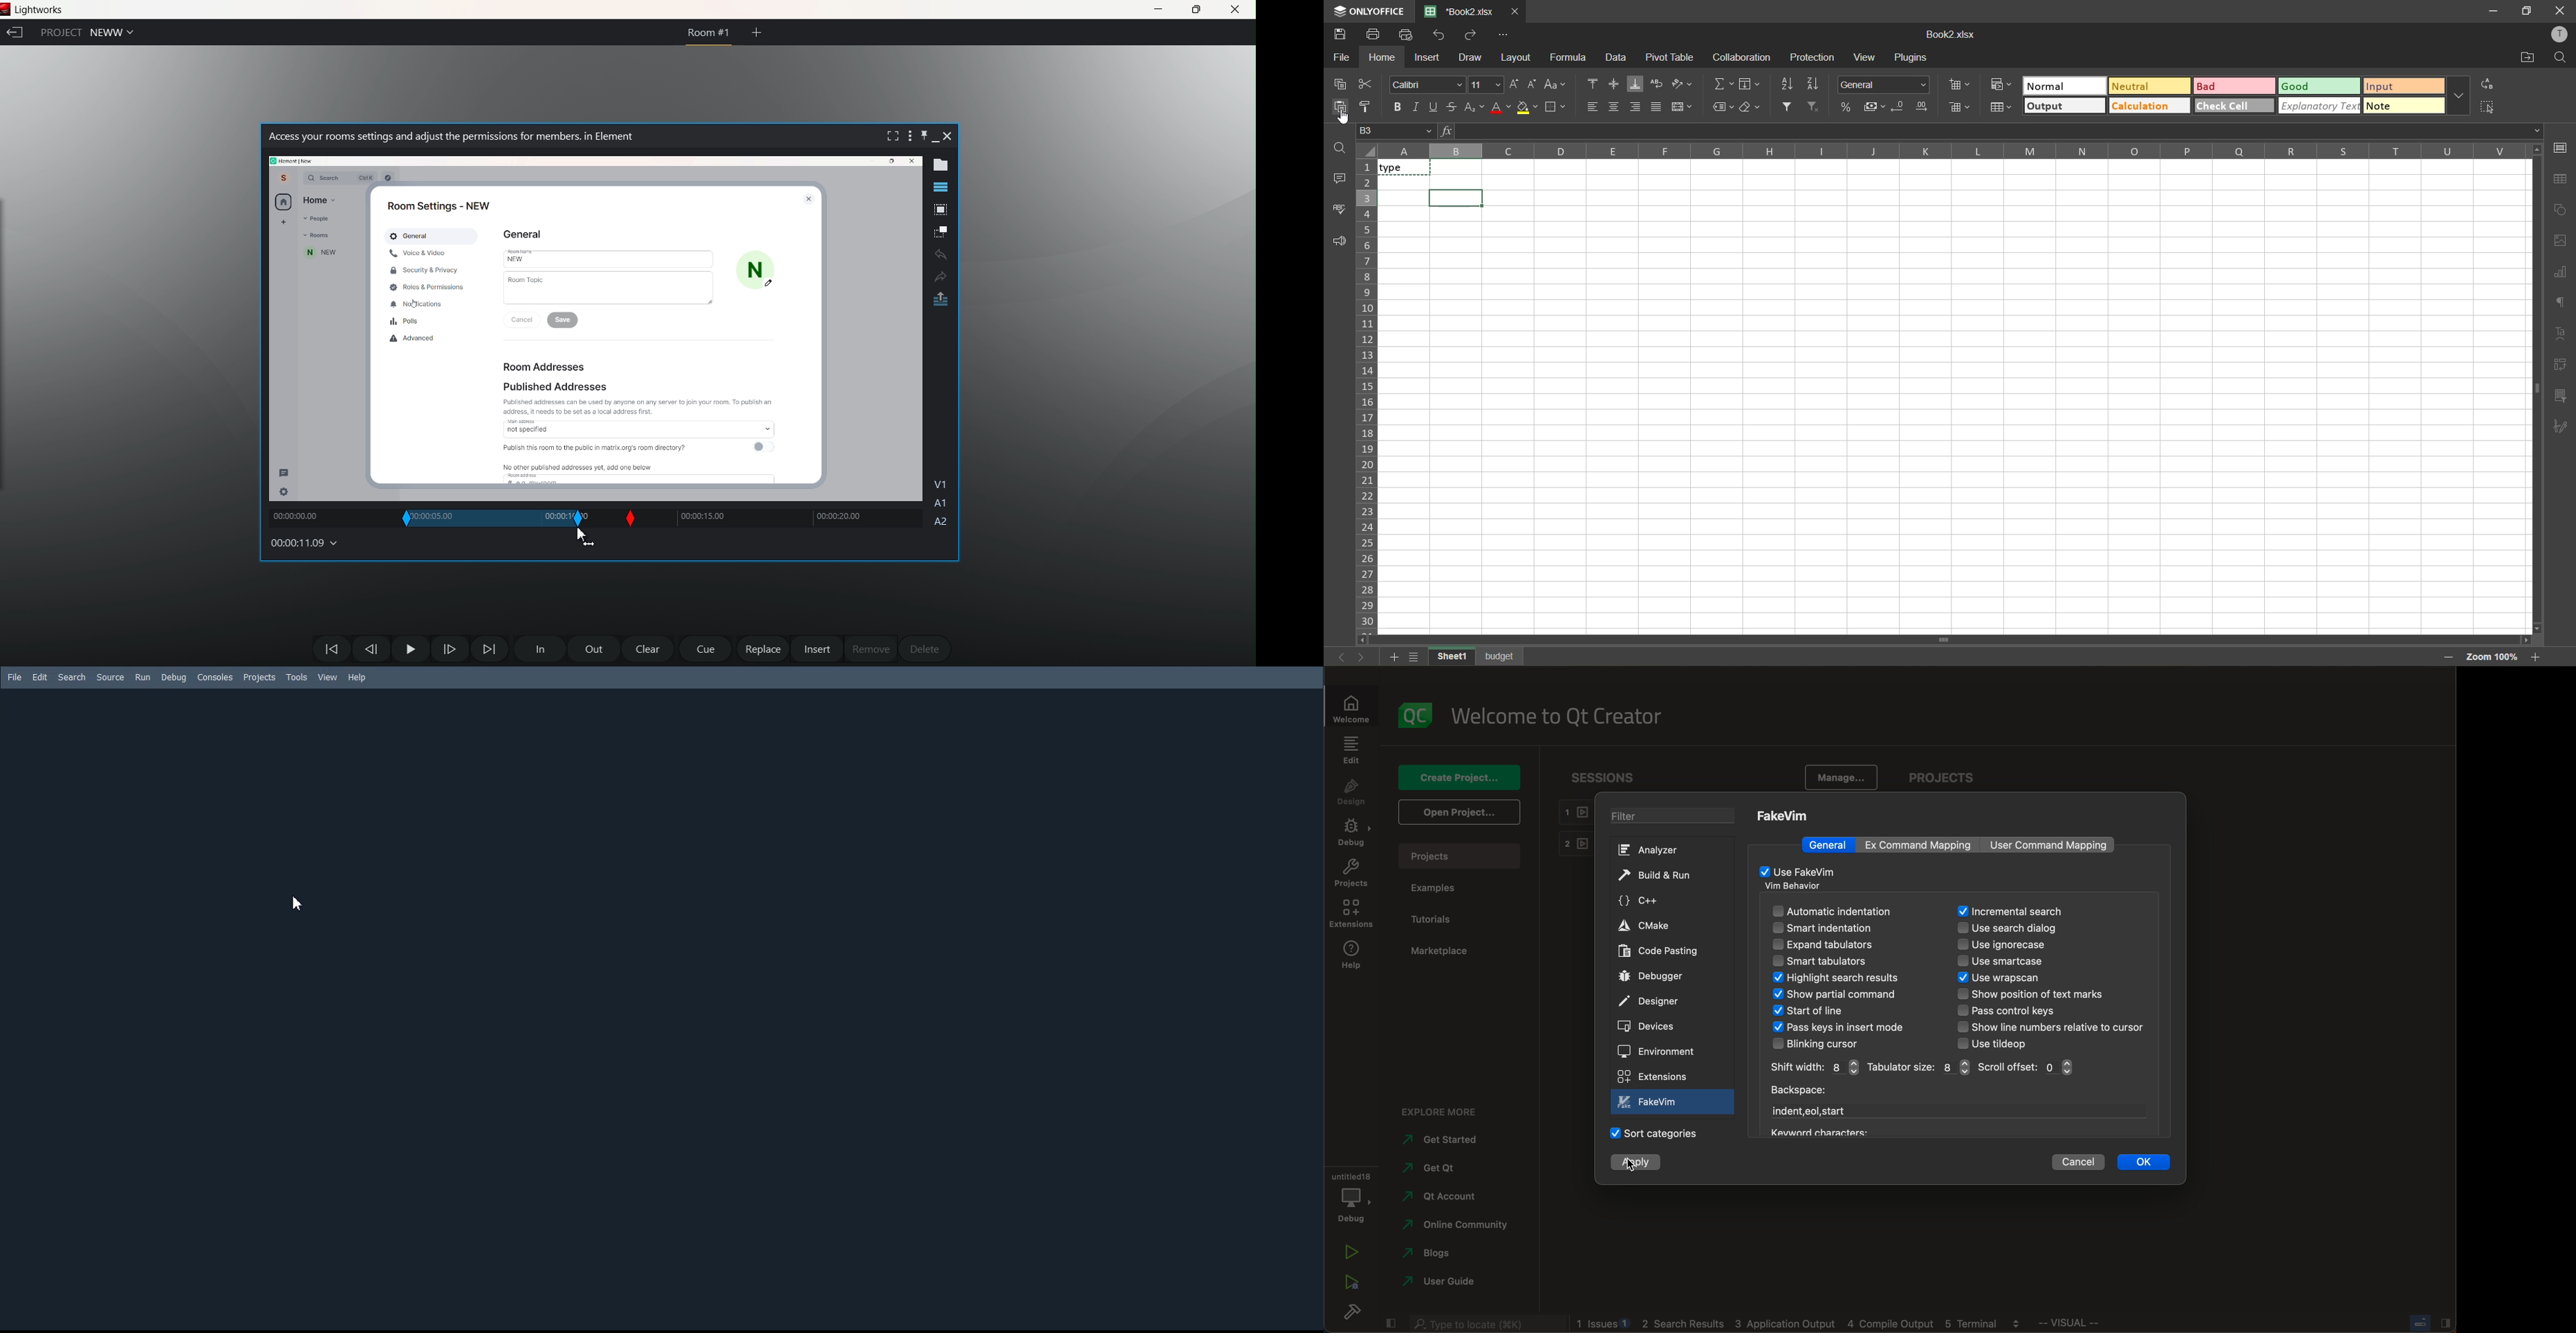  Describe the element at coordinates (2001, 84) in the screenshot. I see `conditional formatting` at that location.